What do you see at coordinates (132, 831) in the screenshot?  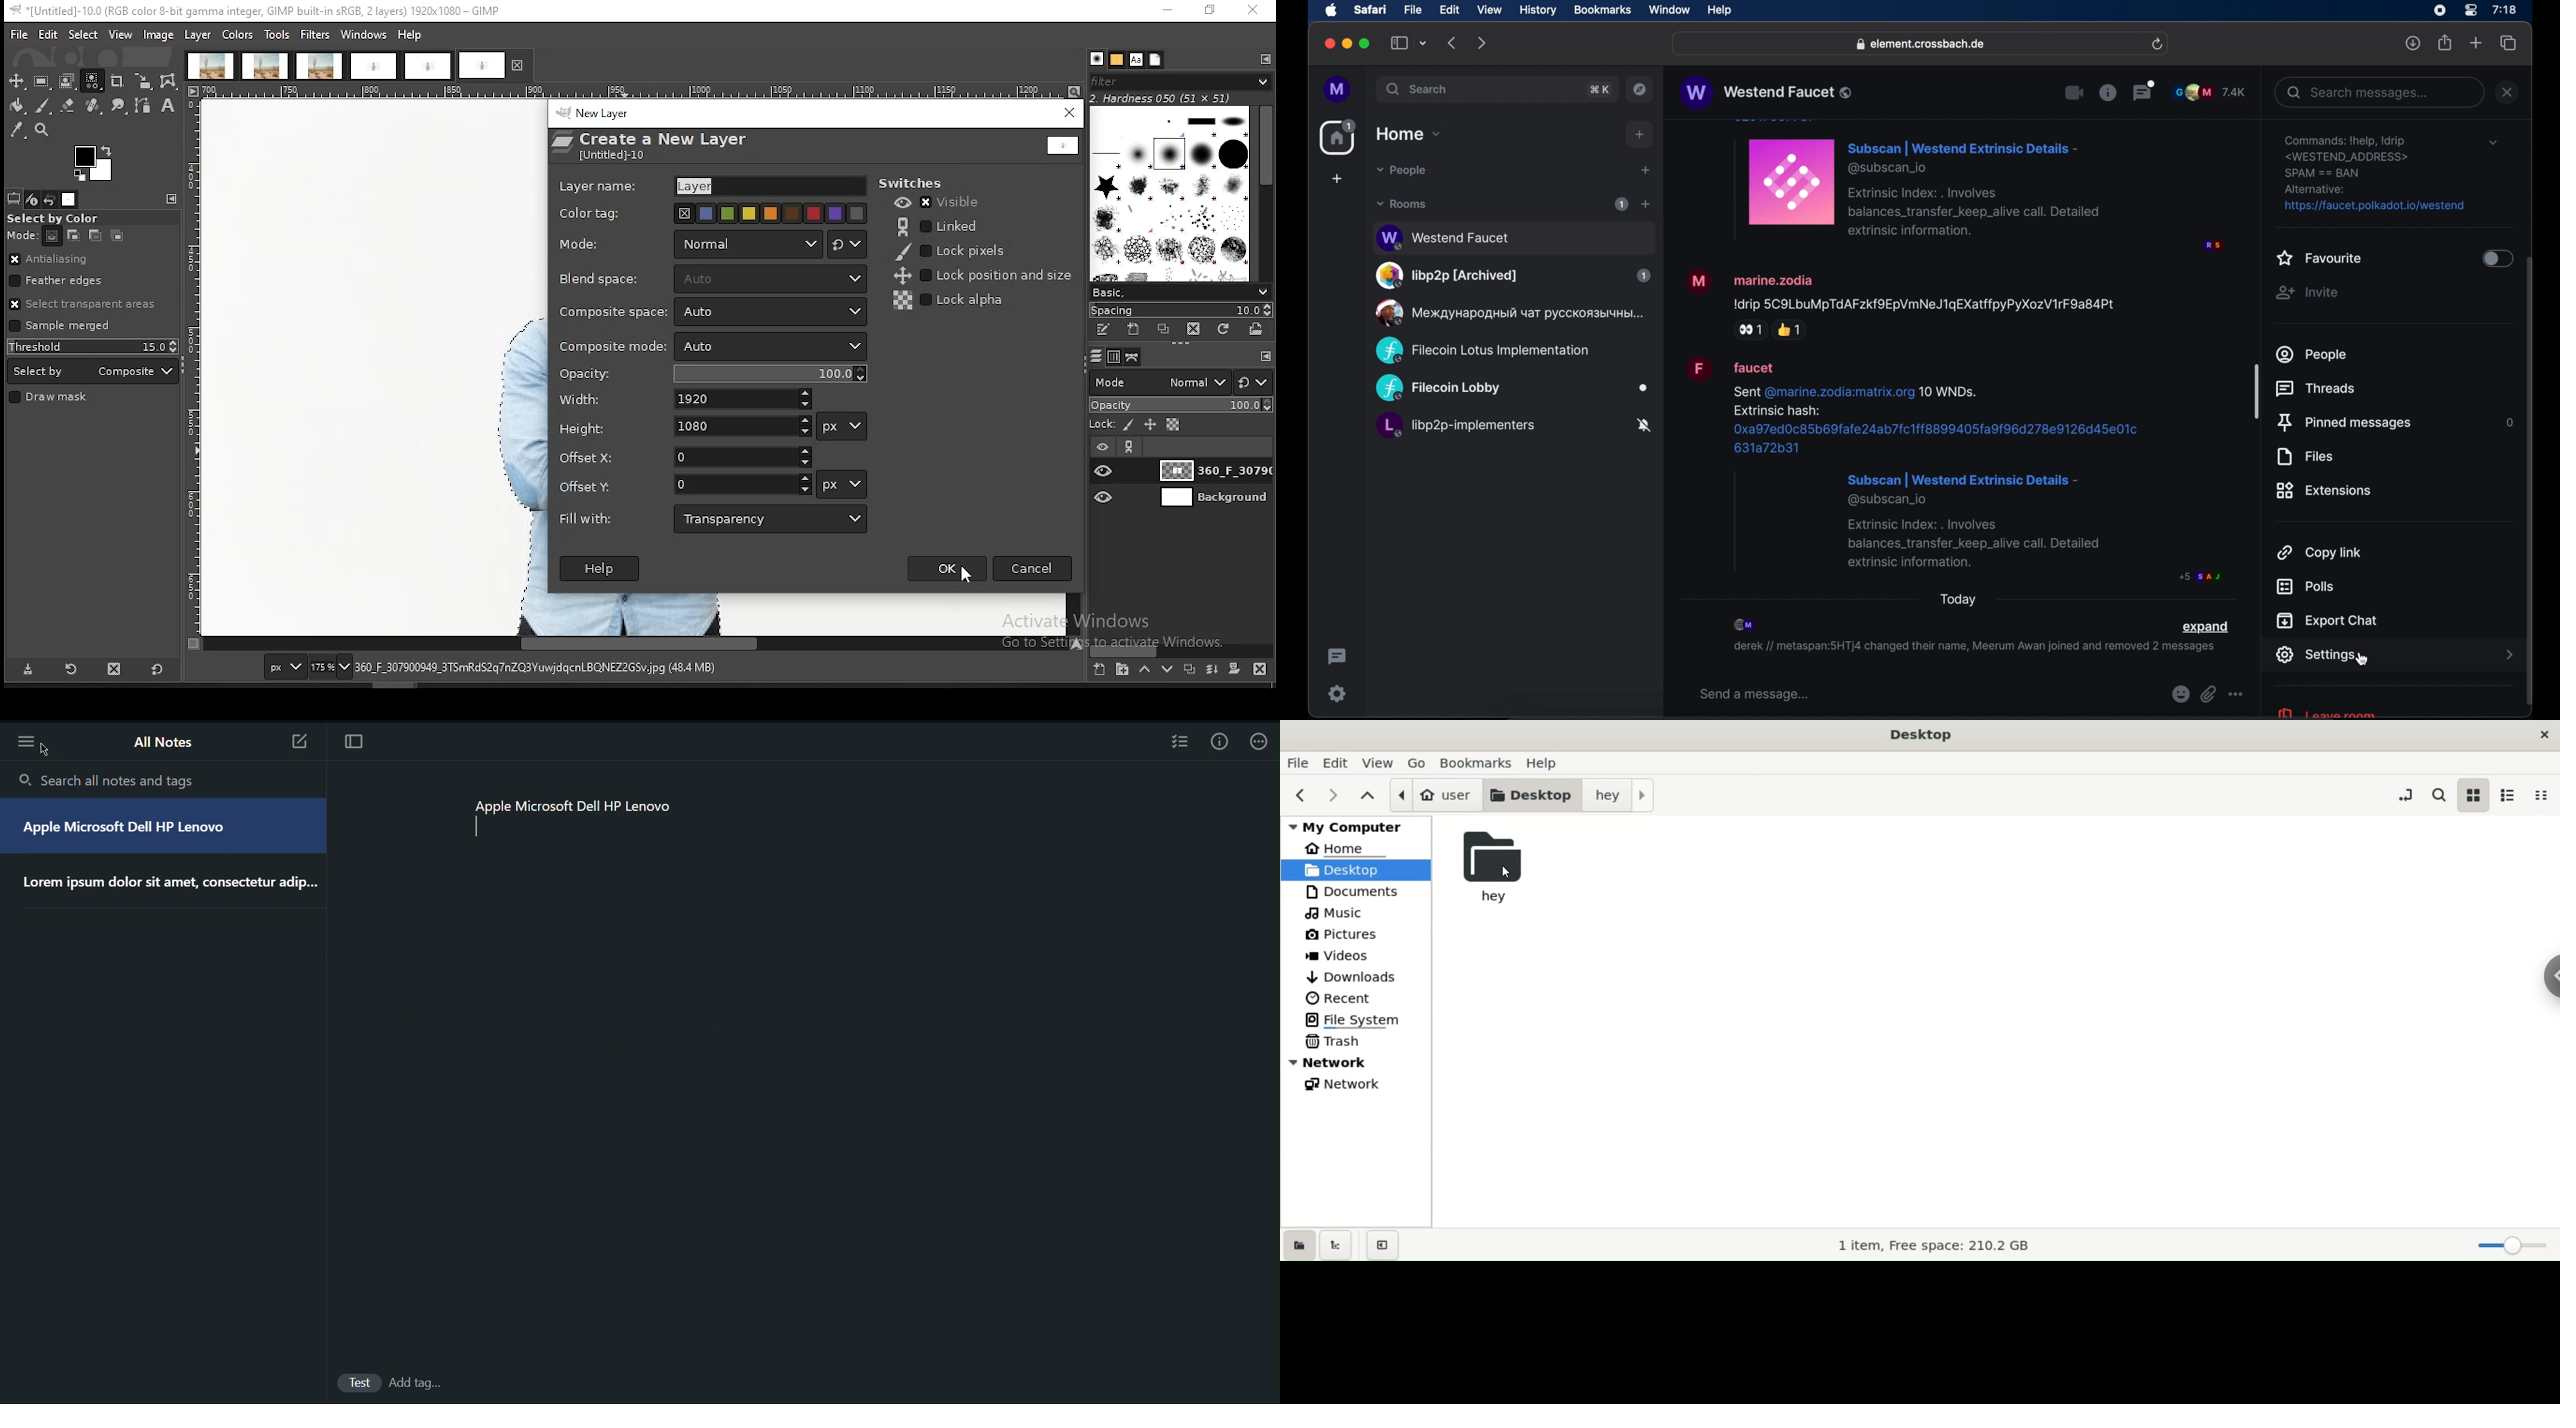 I see `Apple Microsoft Dell HP Lenovo` at bounding box center [132, 831].